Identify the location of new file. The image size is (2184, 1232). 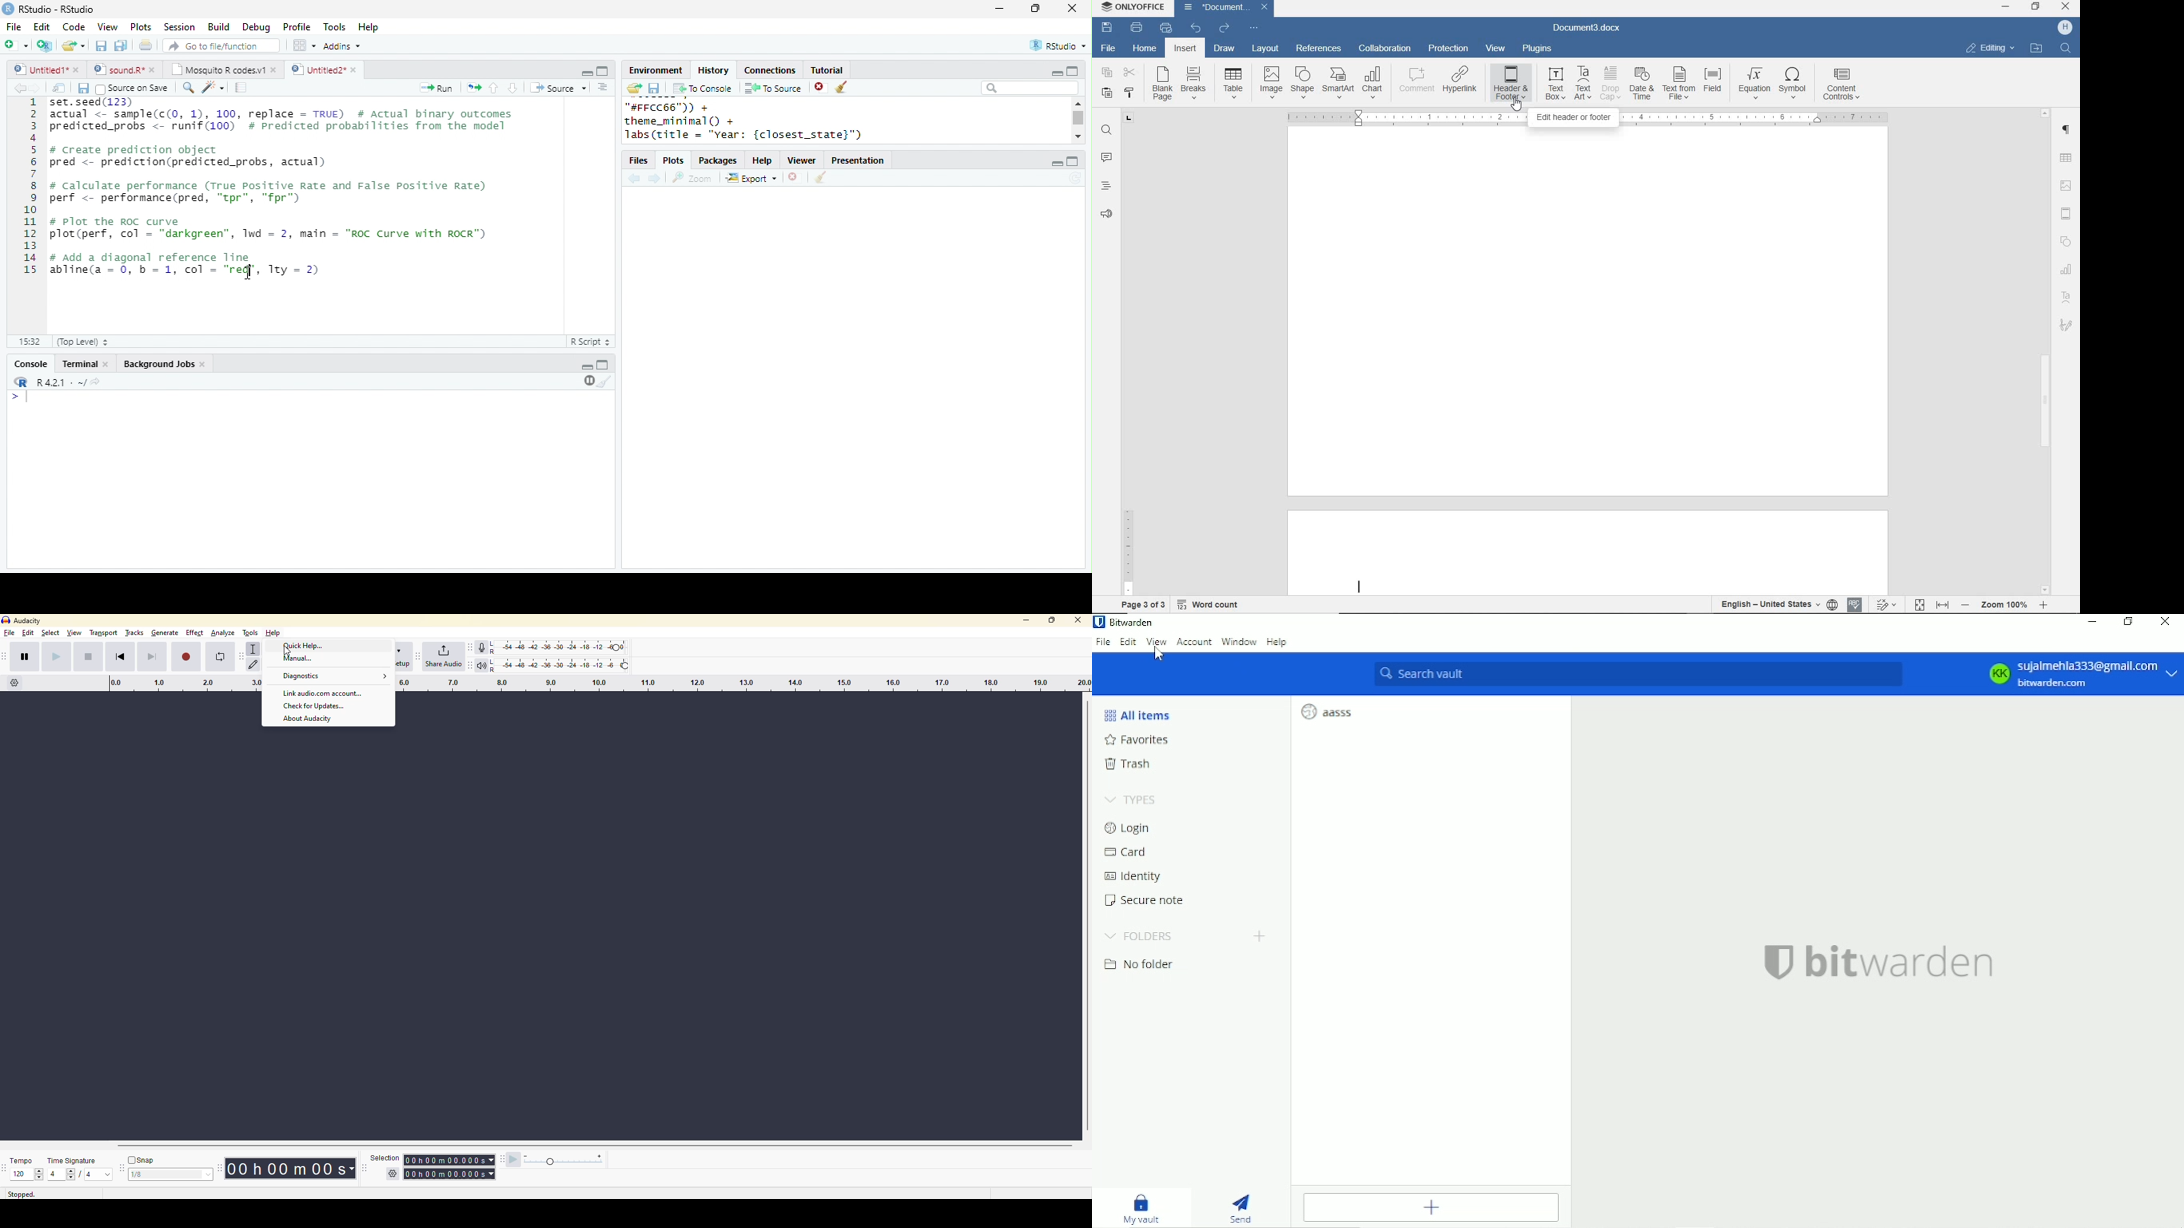
(16, 45).